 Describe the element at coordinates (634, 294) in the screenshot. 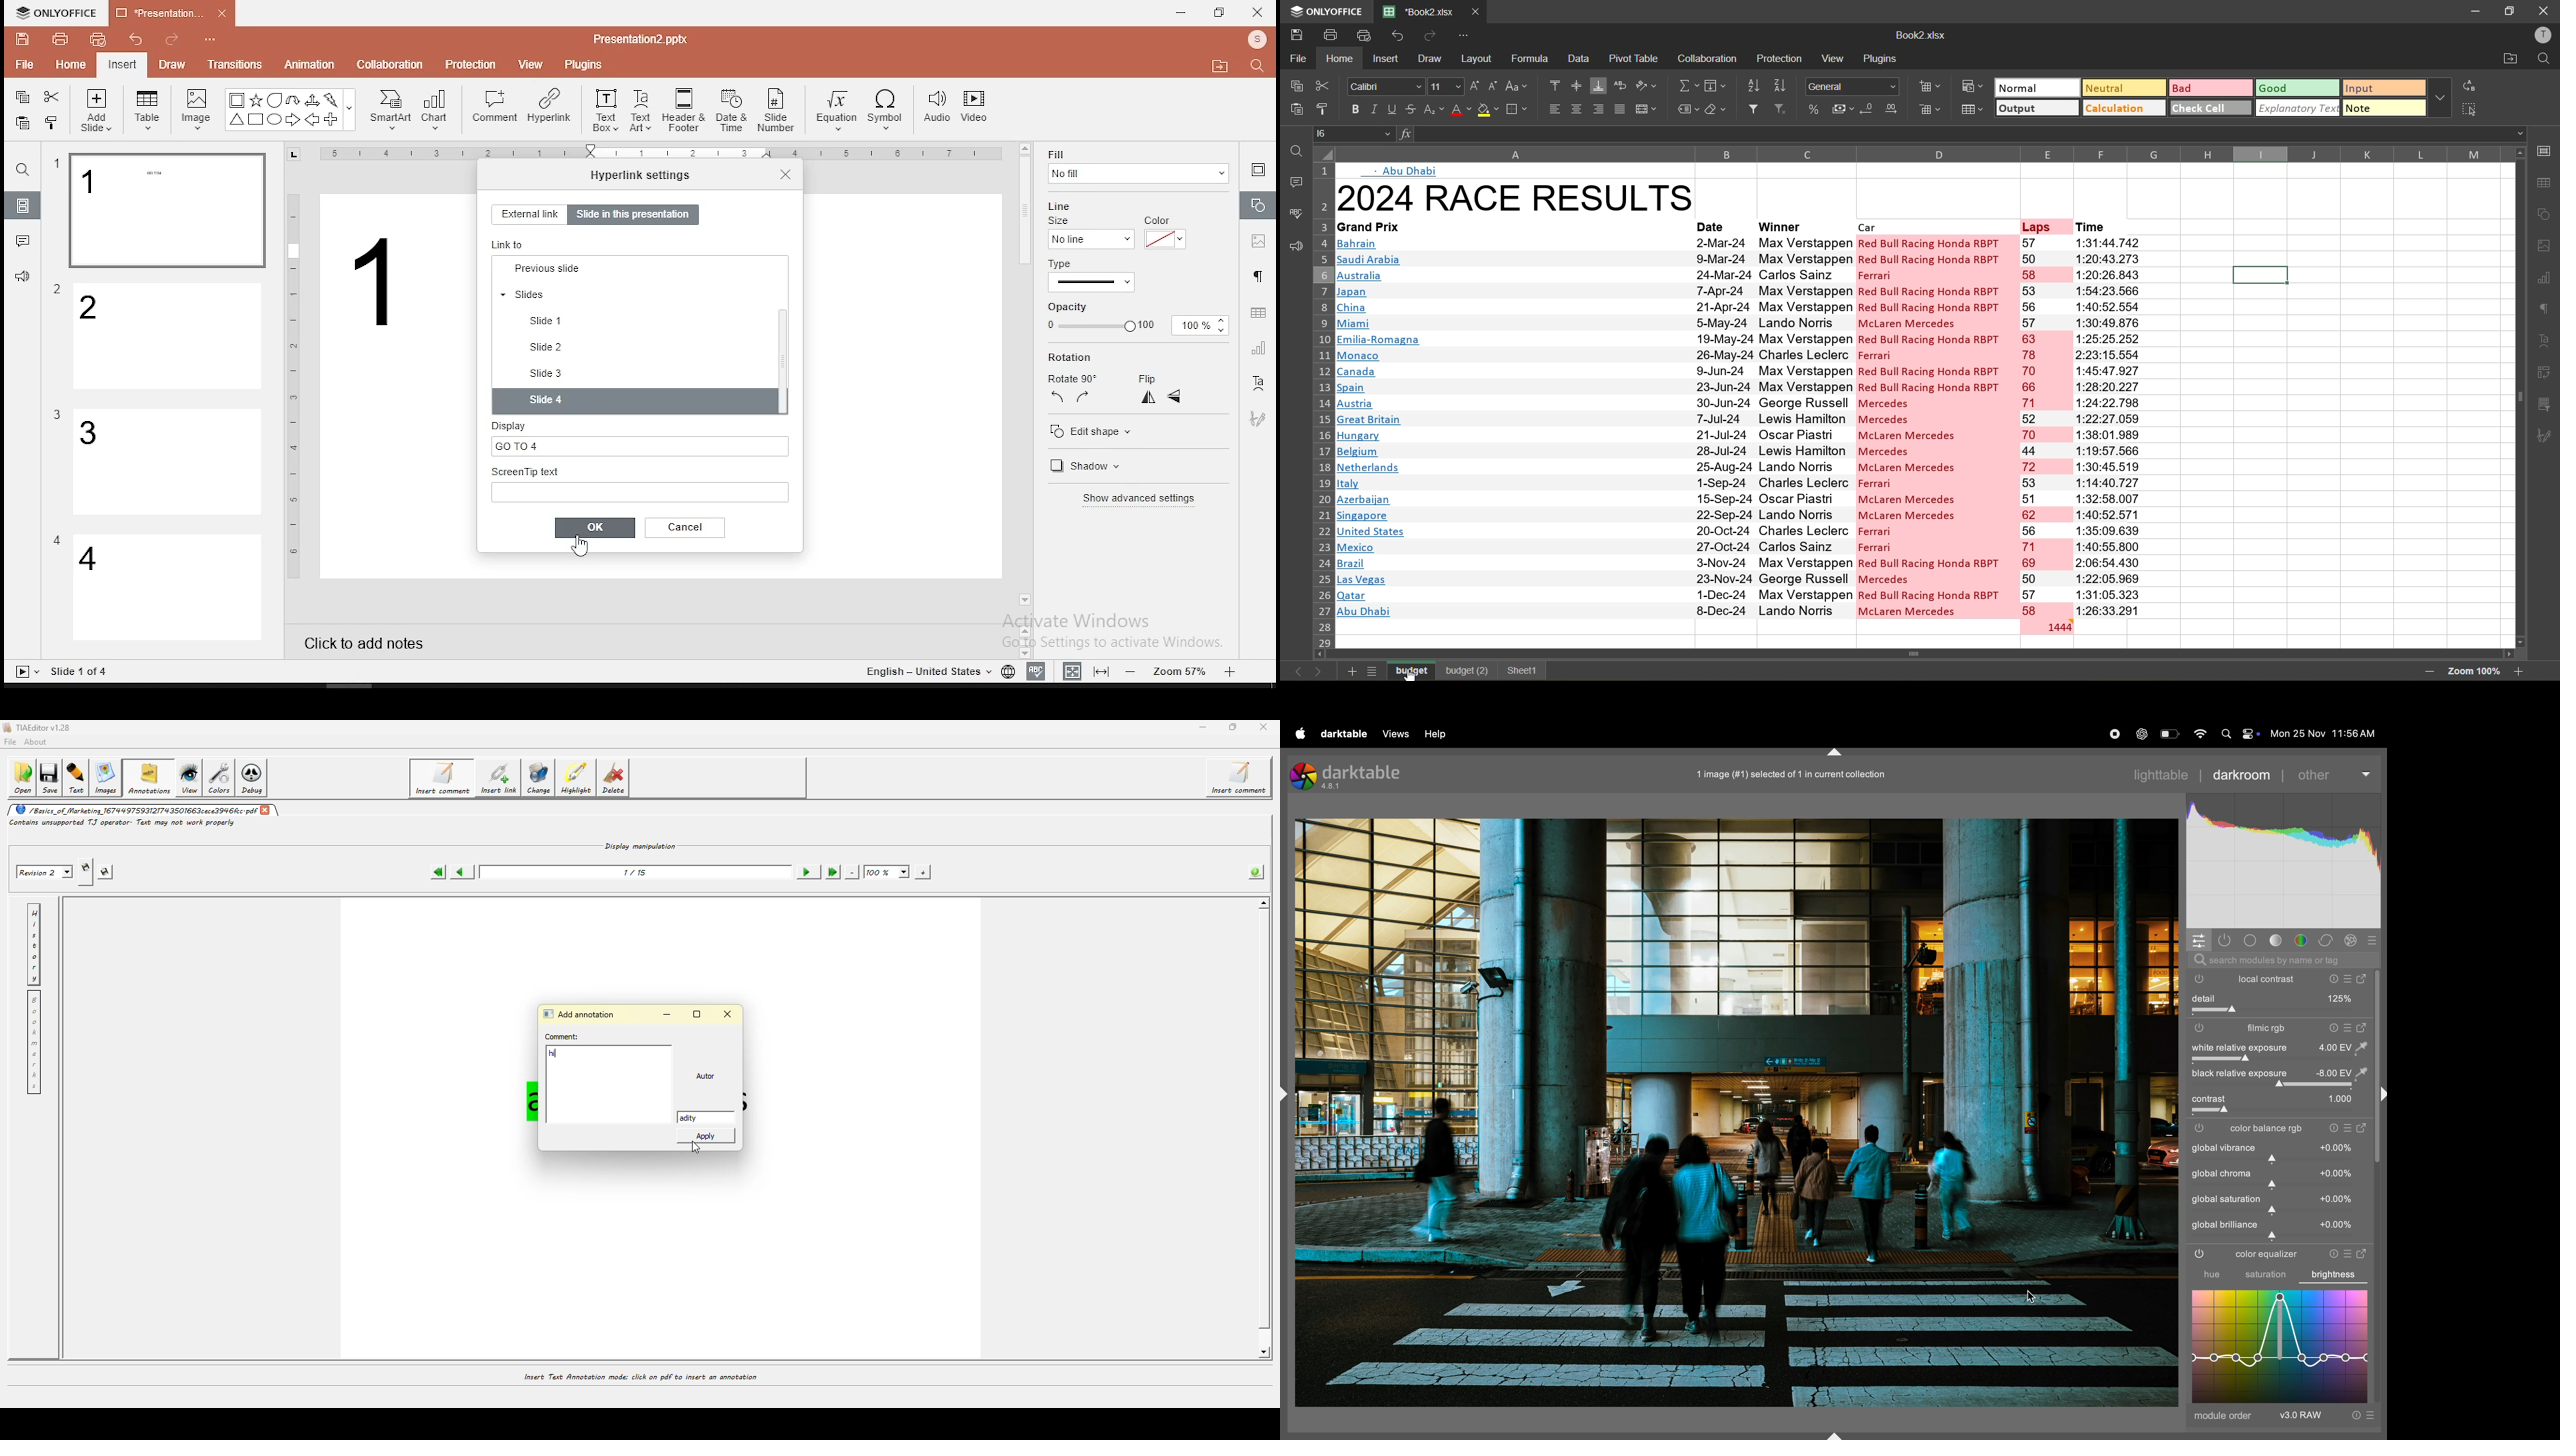

I see `last slide` at that location.